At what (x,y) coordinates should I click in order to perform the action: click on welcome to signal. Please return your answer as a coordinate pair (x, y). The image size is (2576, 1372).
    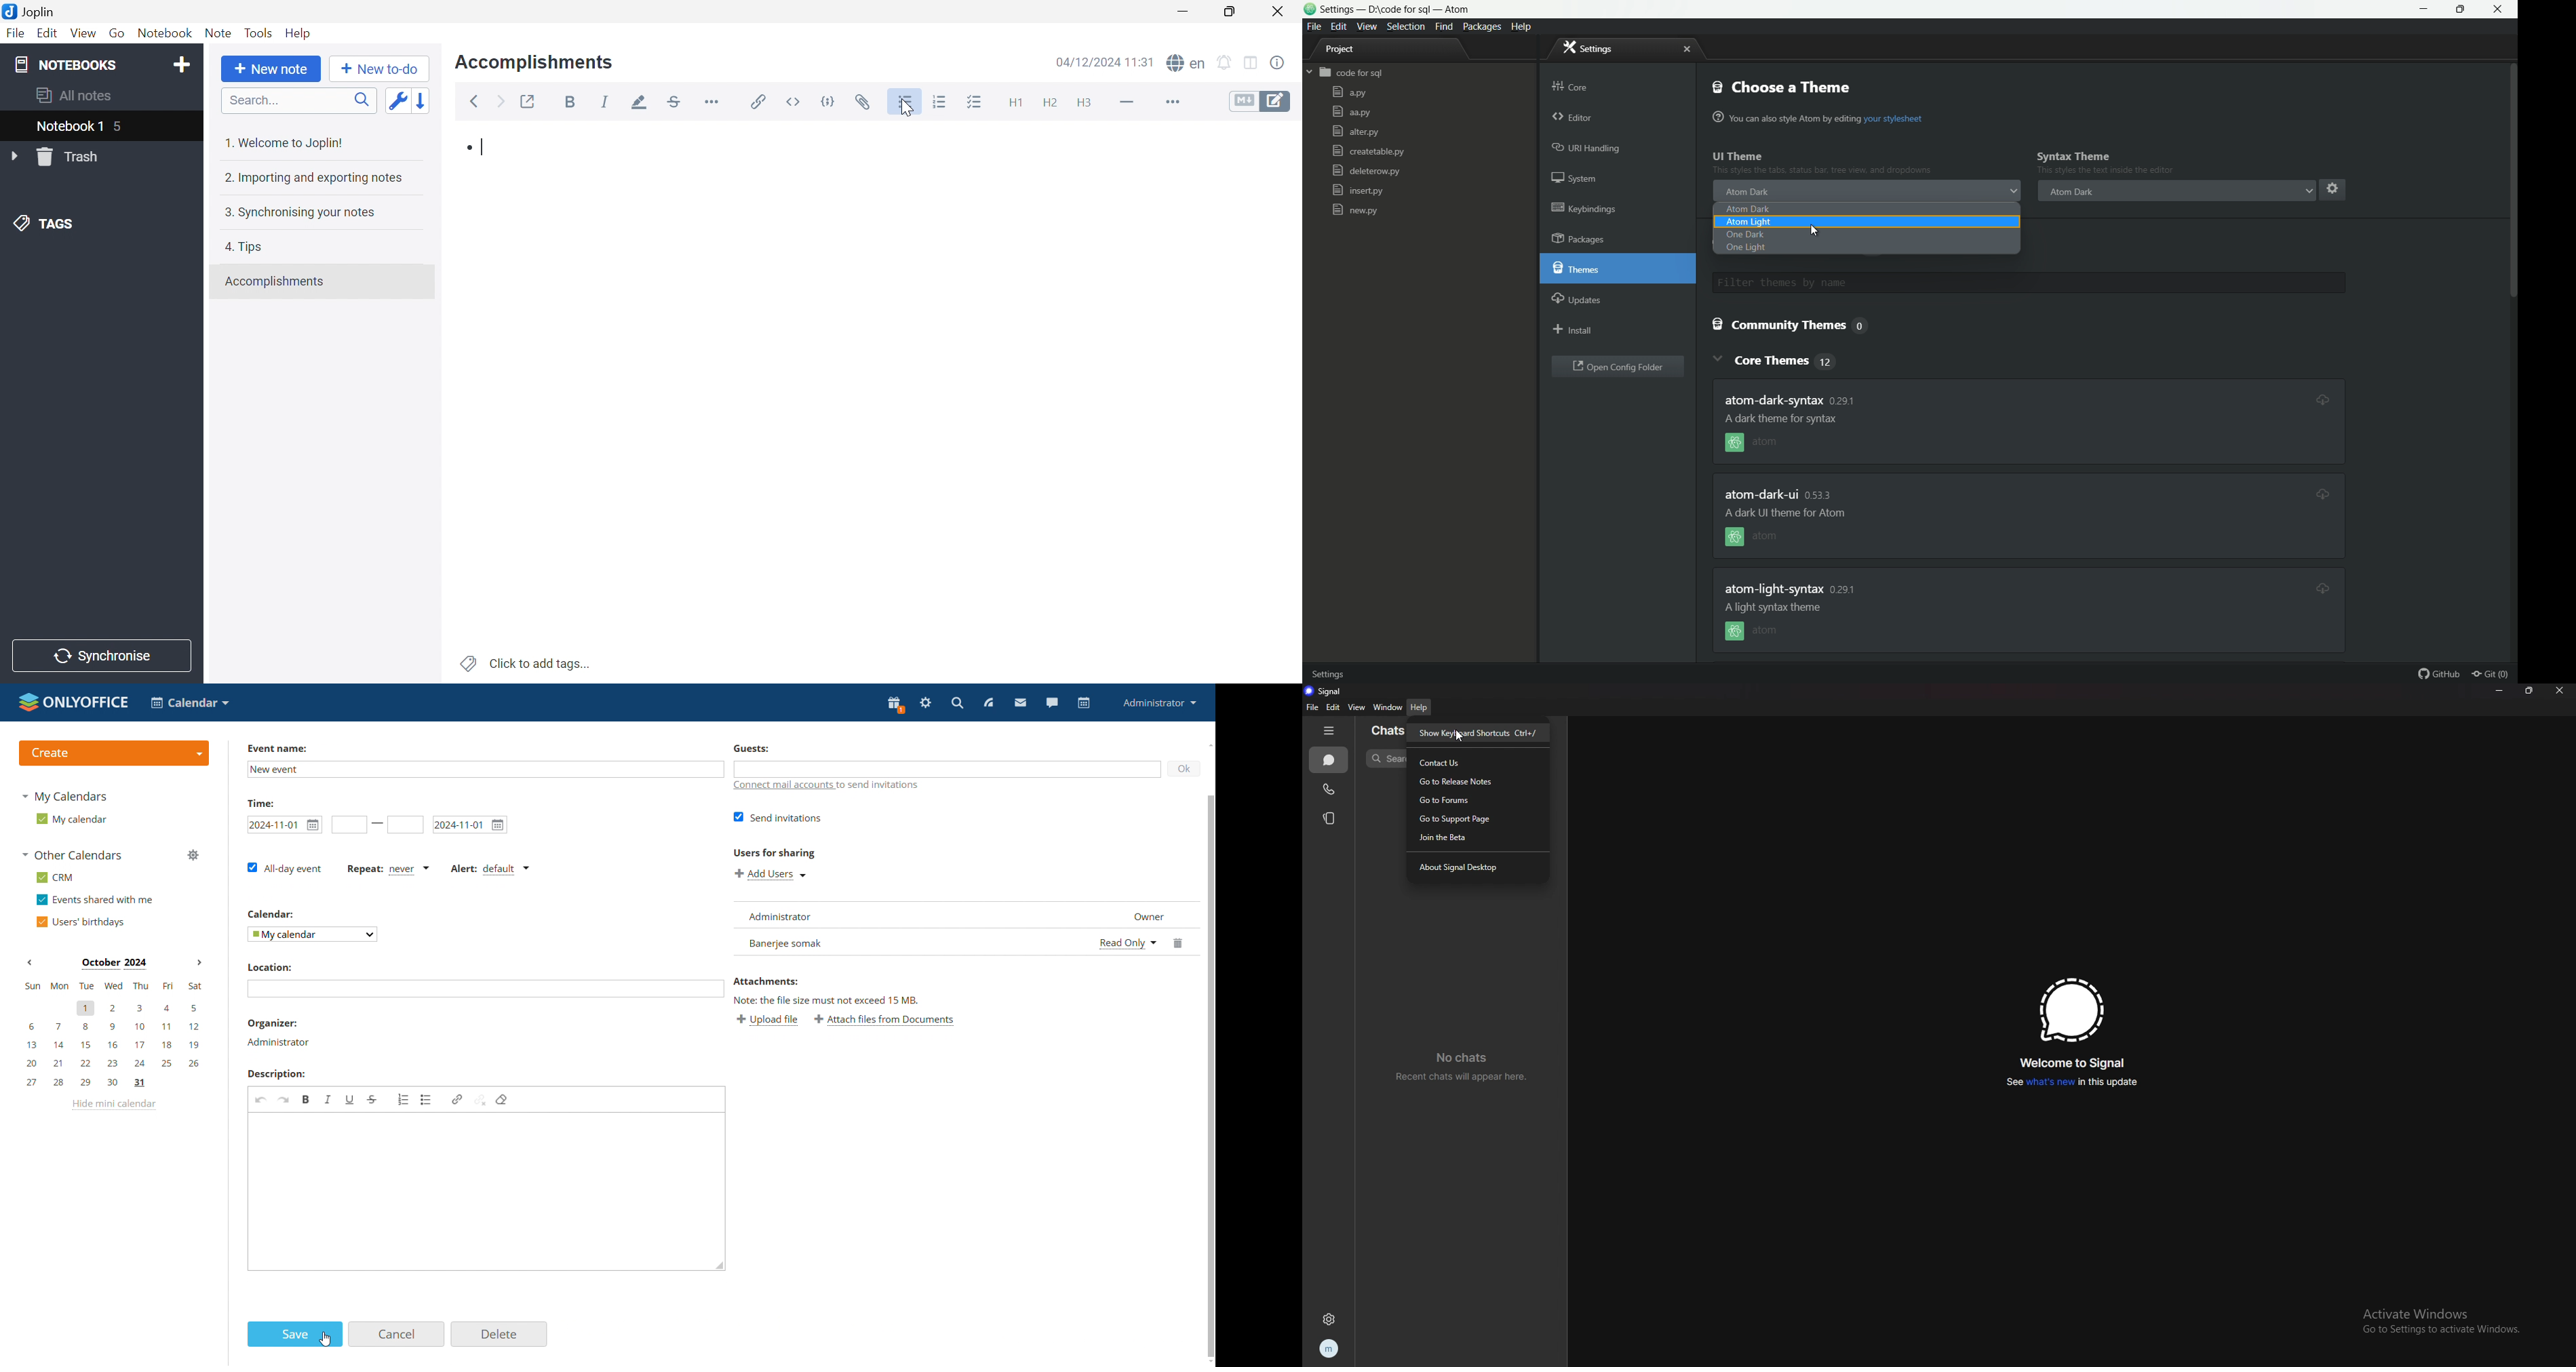
    Looking at the image, I should click on (2072, 1062).